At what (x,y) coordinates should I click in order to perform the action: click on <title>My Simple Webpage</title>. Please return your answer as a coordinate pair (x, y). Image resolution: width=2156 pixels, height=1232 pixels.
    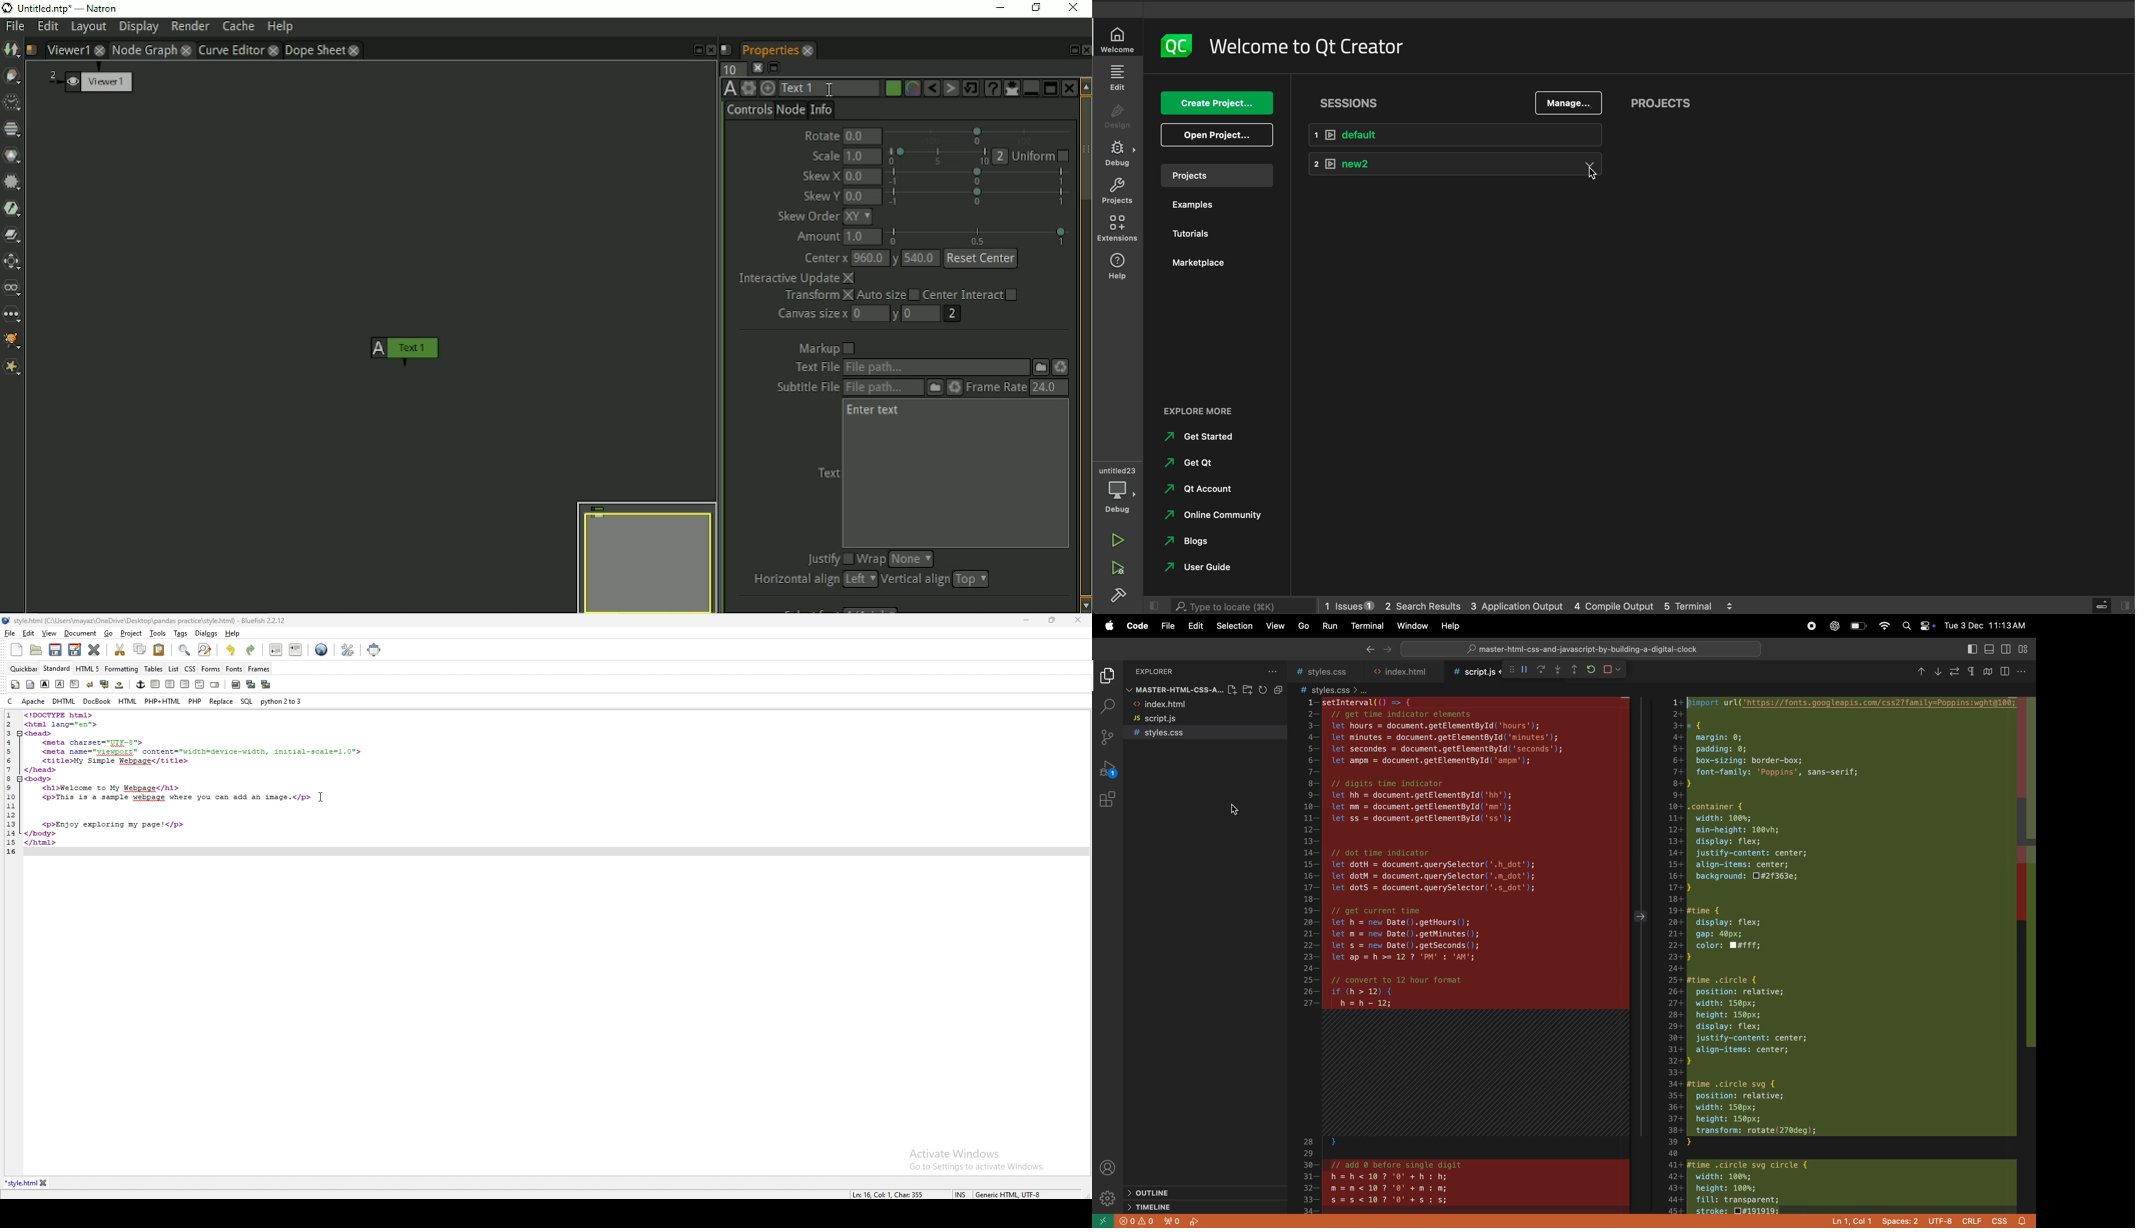
    Looking at the image, I should click on (116, 761).